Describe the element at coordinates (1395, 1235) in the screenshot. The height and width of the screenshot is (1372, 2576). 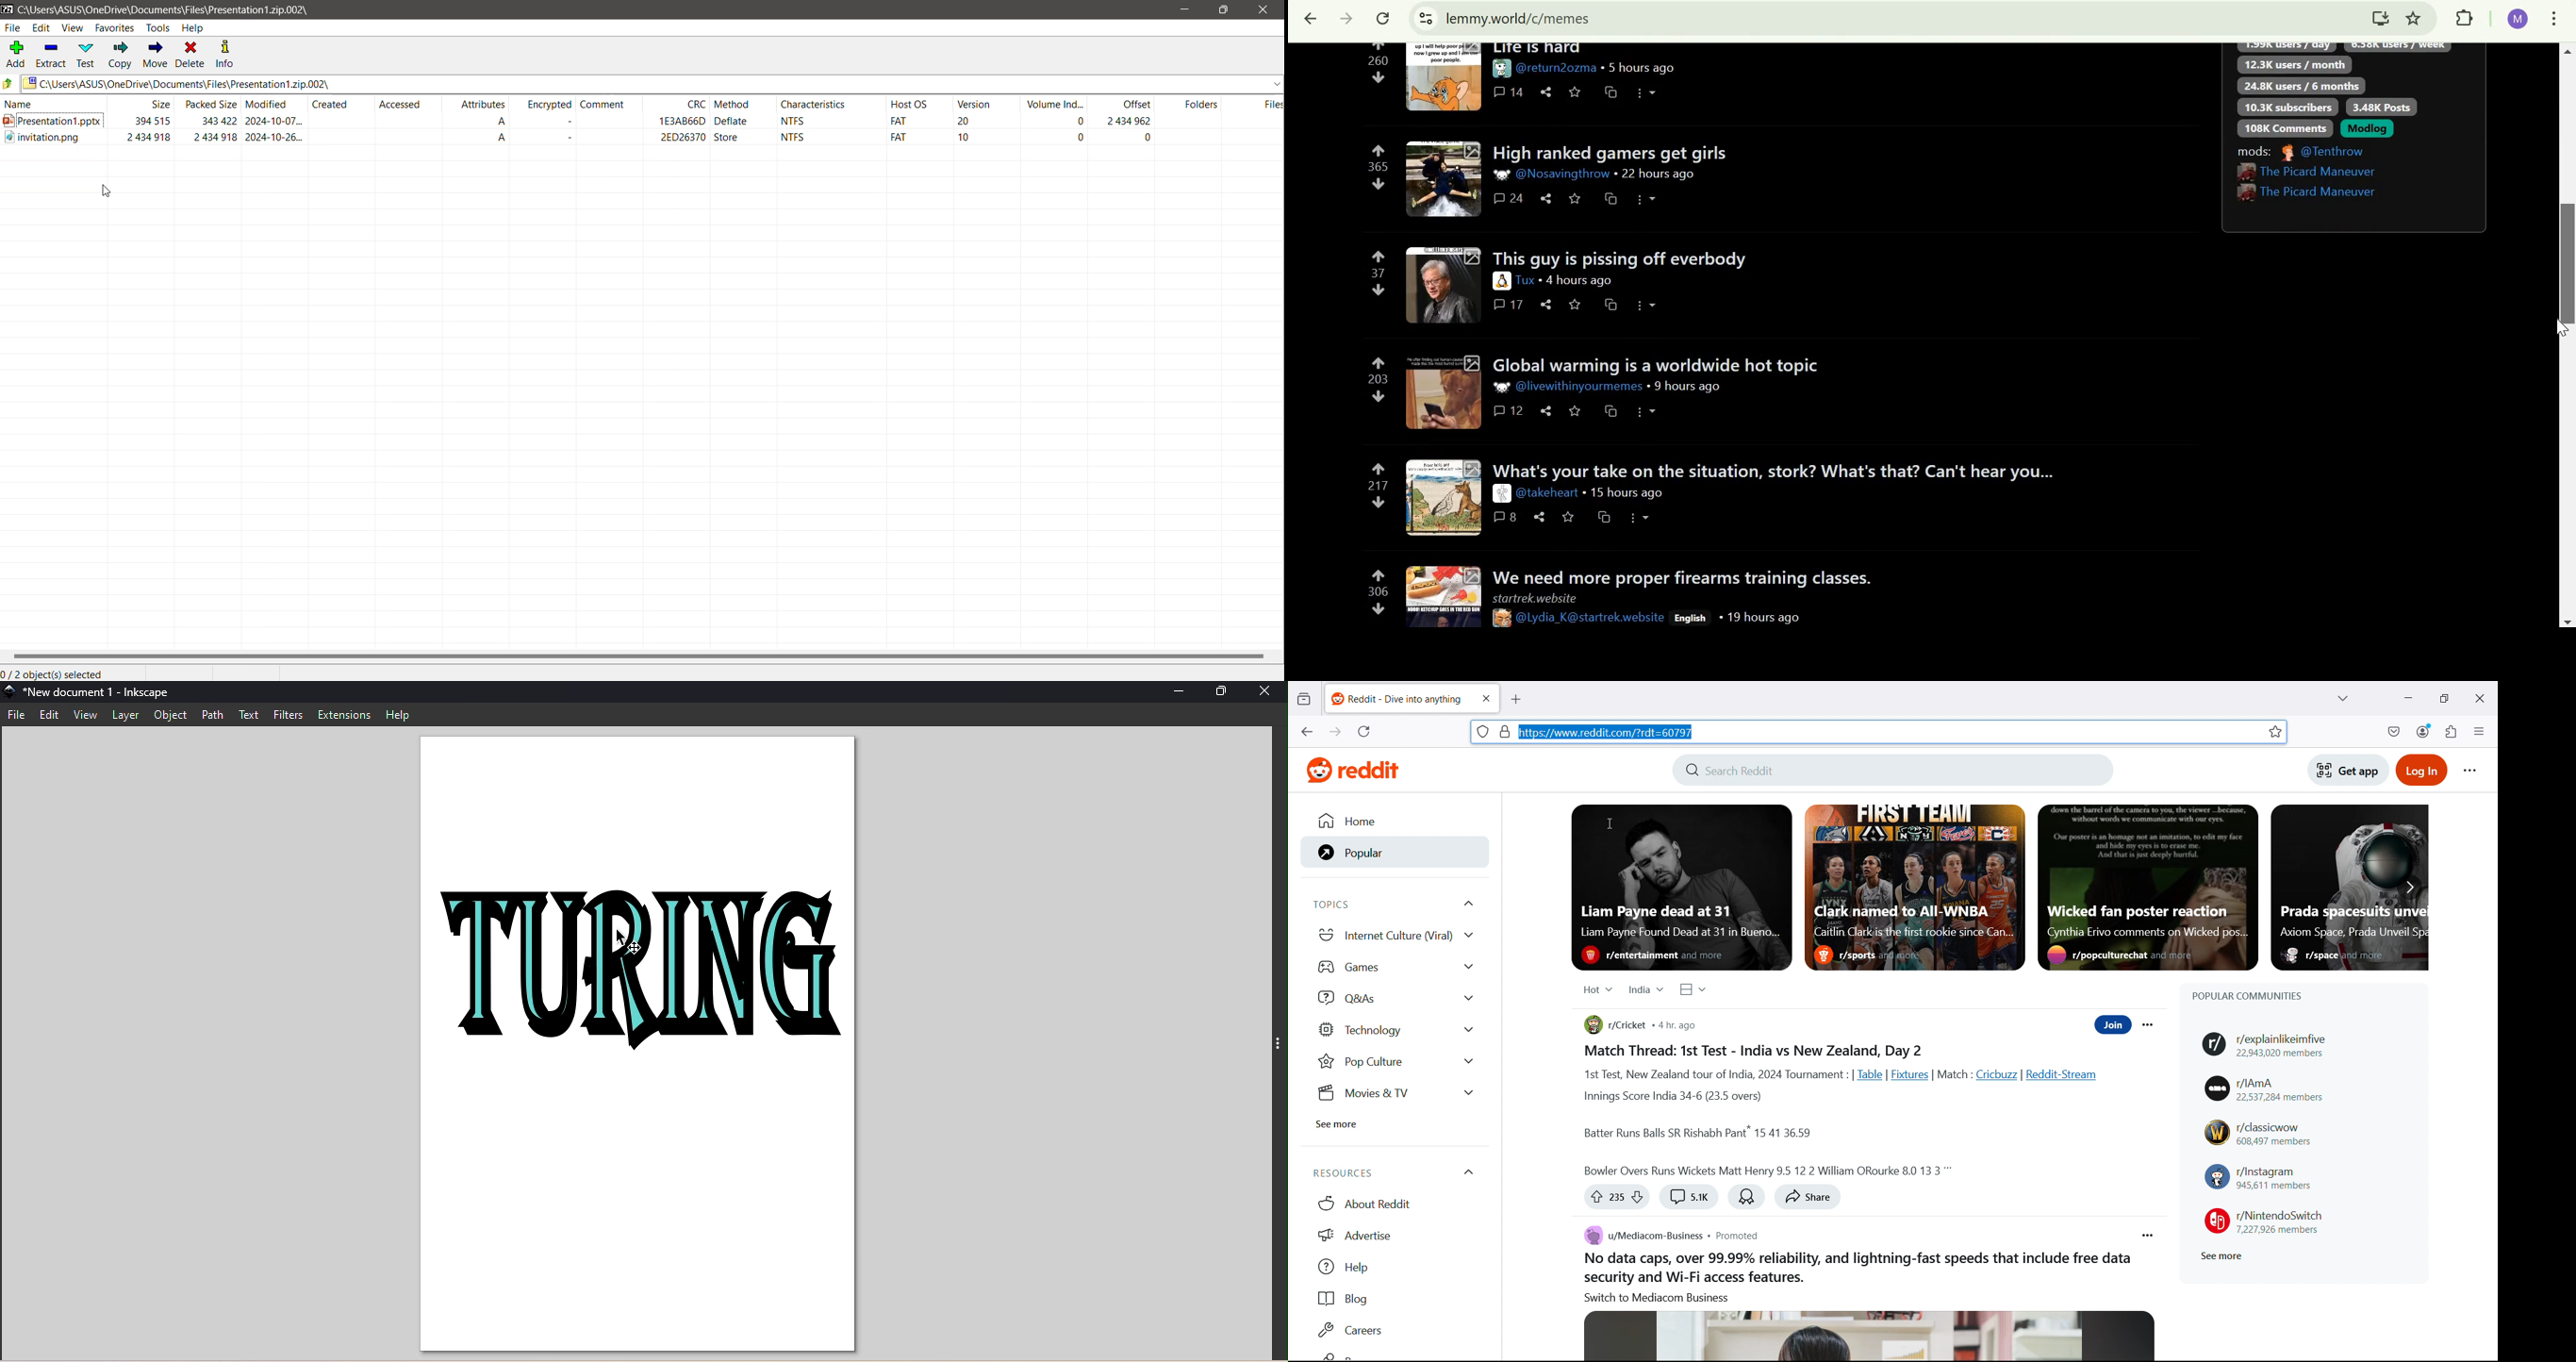
I see `Advertise` at that location.